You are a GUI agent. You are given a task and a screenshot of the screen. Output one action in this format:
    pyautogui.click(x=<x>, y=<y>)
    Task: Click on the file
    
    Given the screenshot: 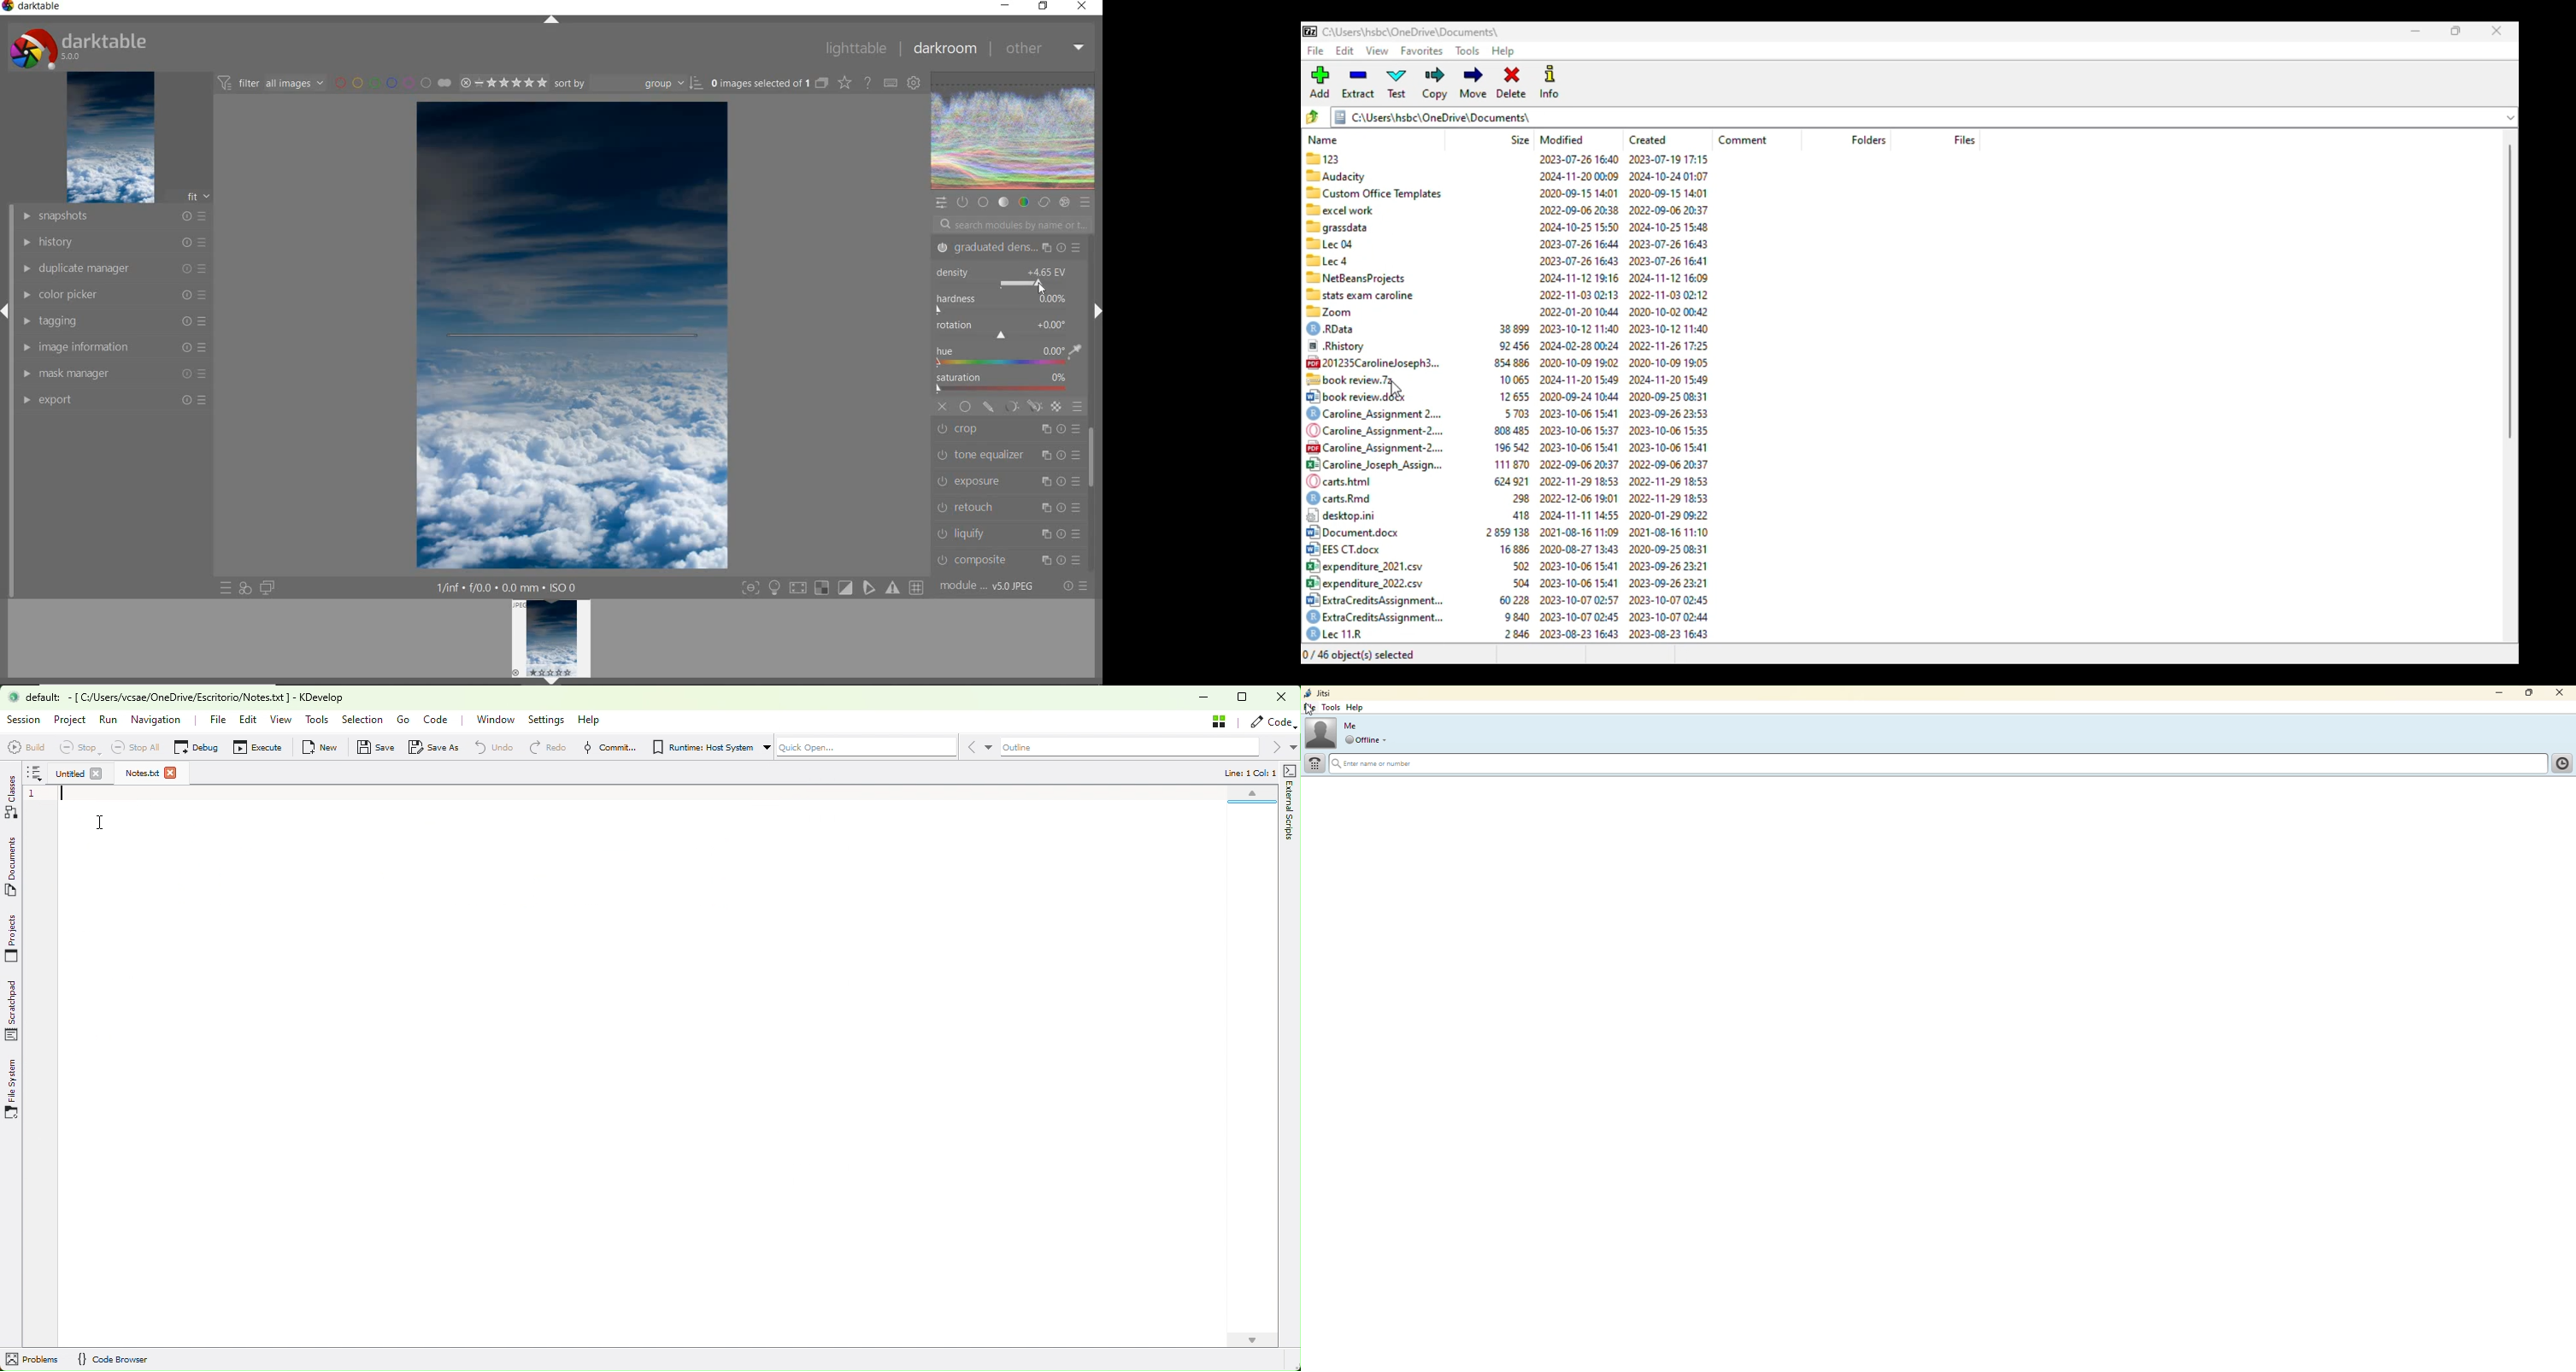 What is the action you would take?
    pyautogui.click(x=1311, y=707)
    